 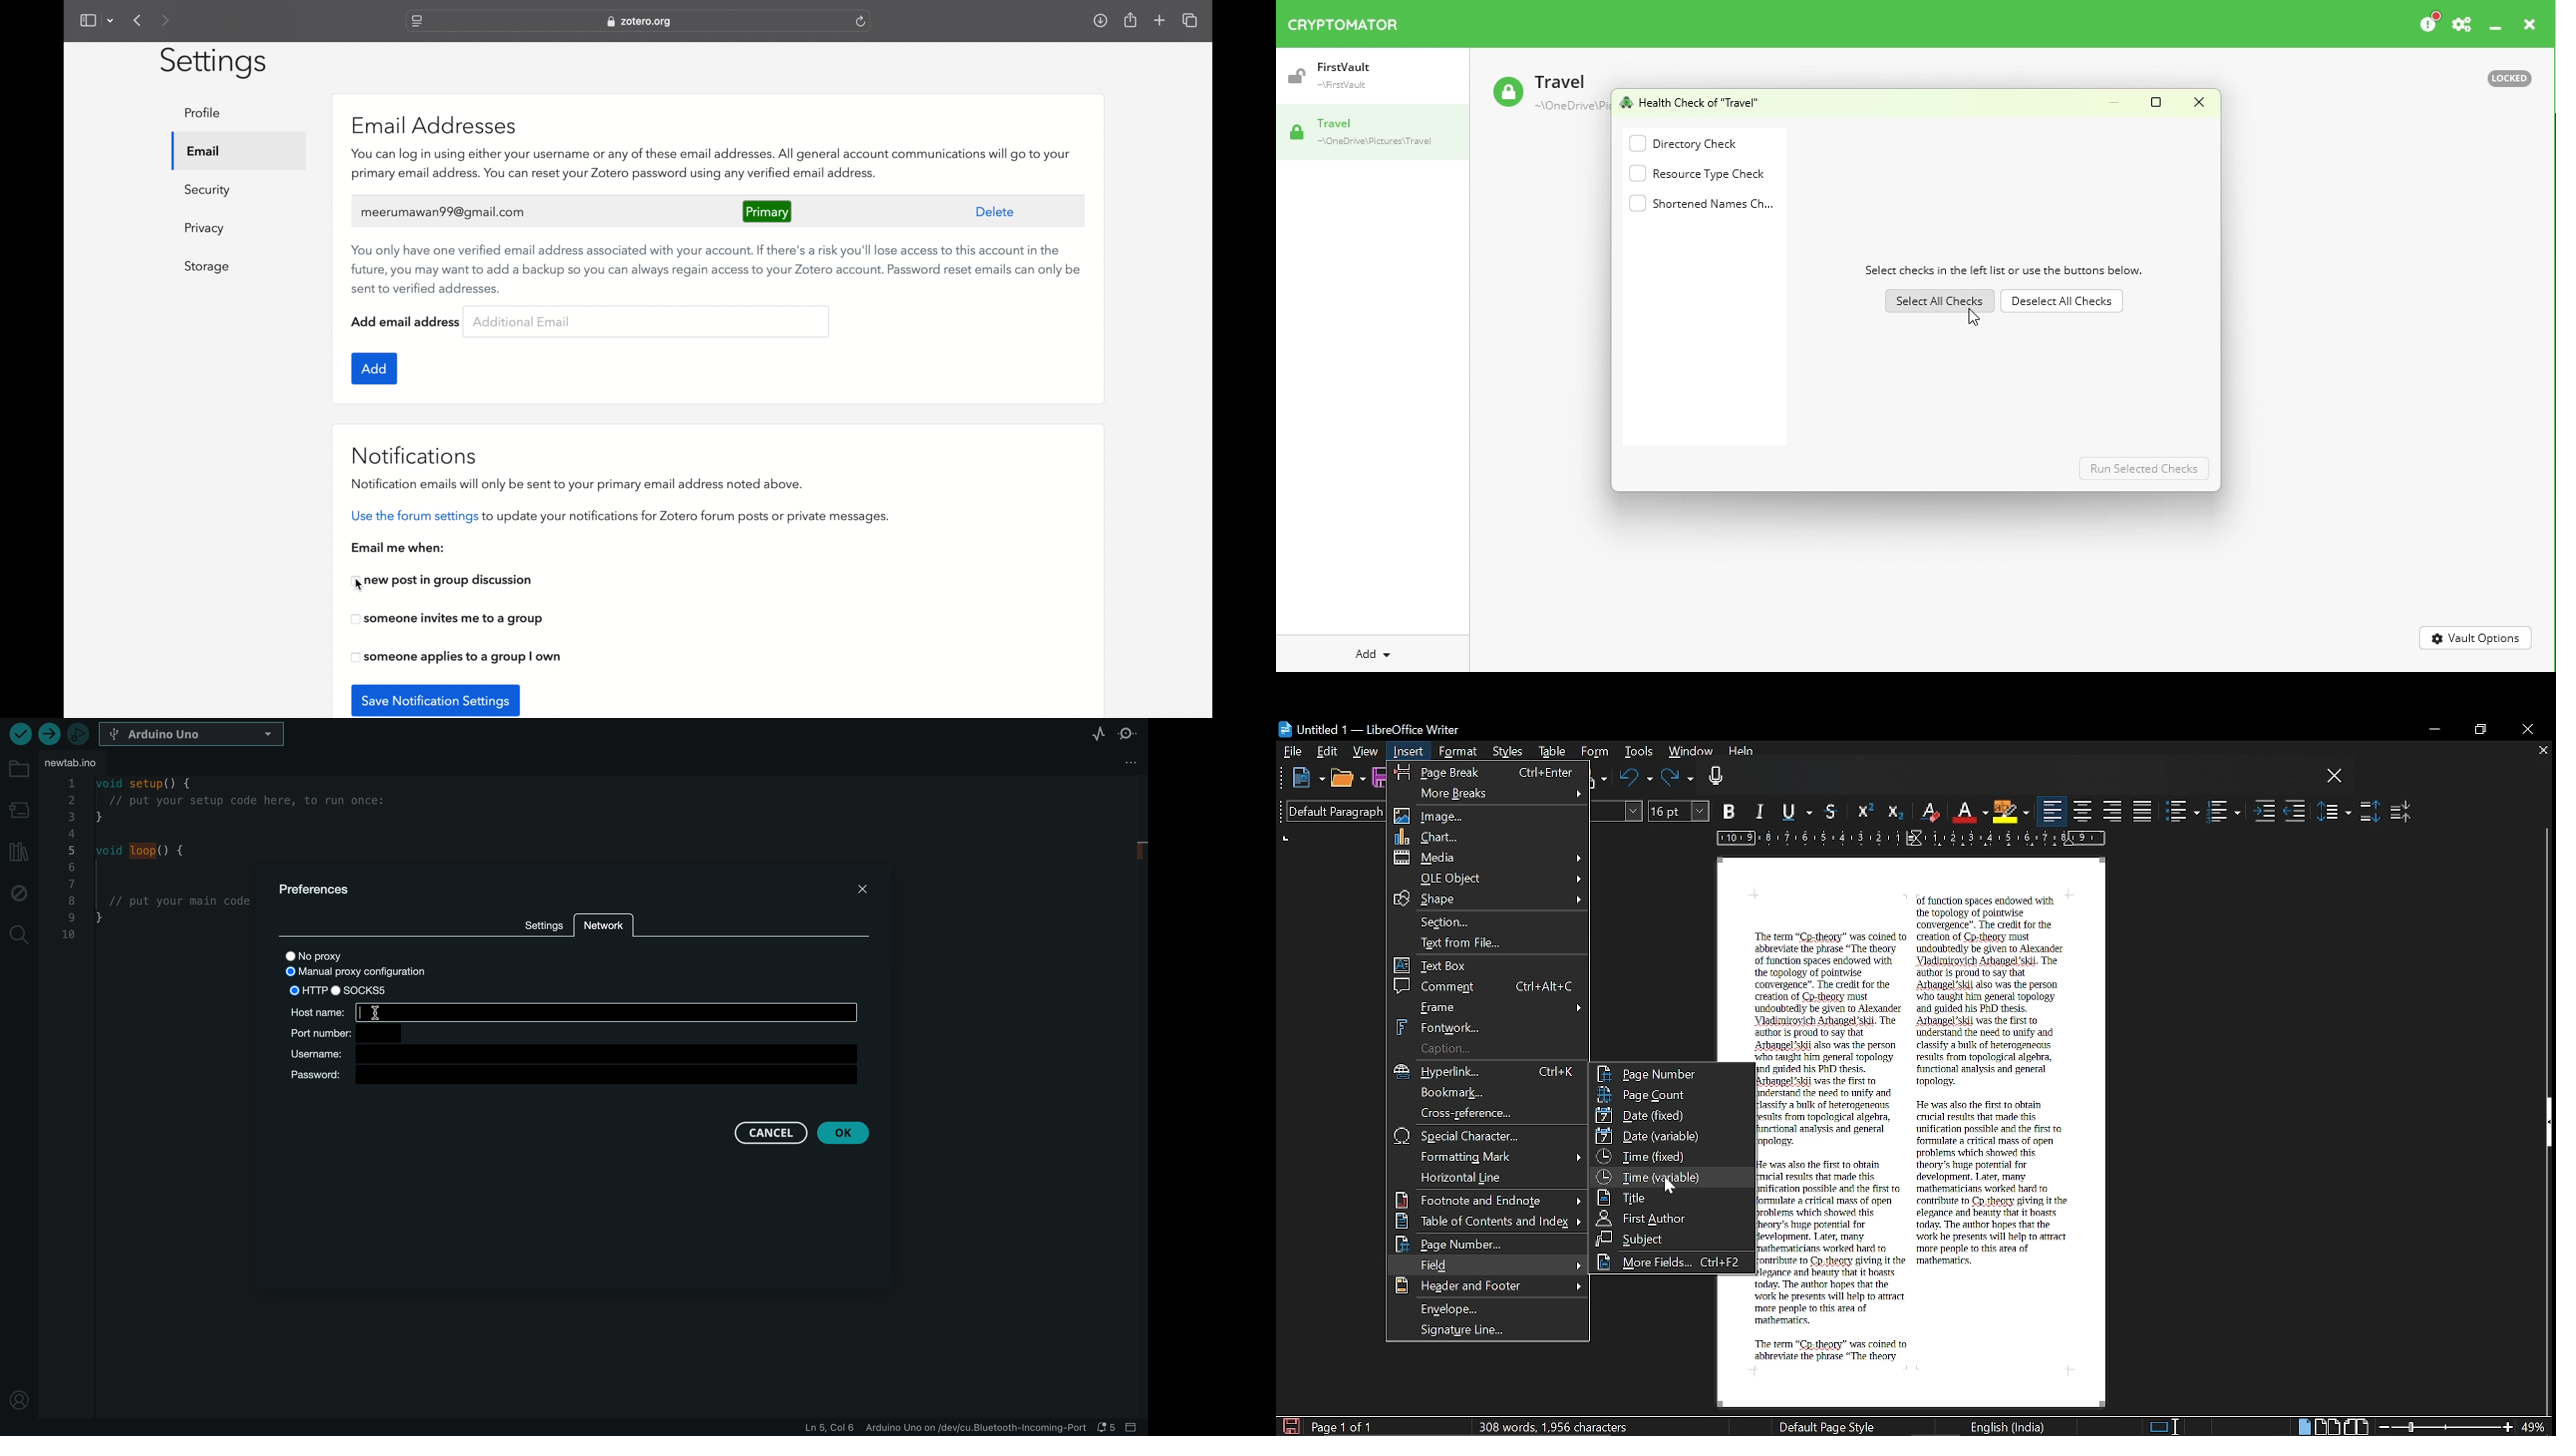 What do you see at coordinates (2084, 811) in the screenshot?
I see `Center` at bounding box center [2084, 811].